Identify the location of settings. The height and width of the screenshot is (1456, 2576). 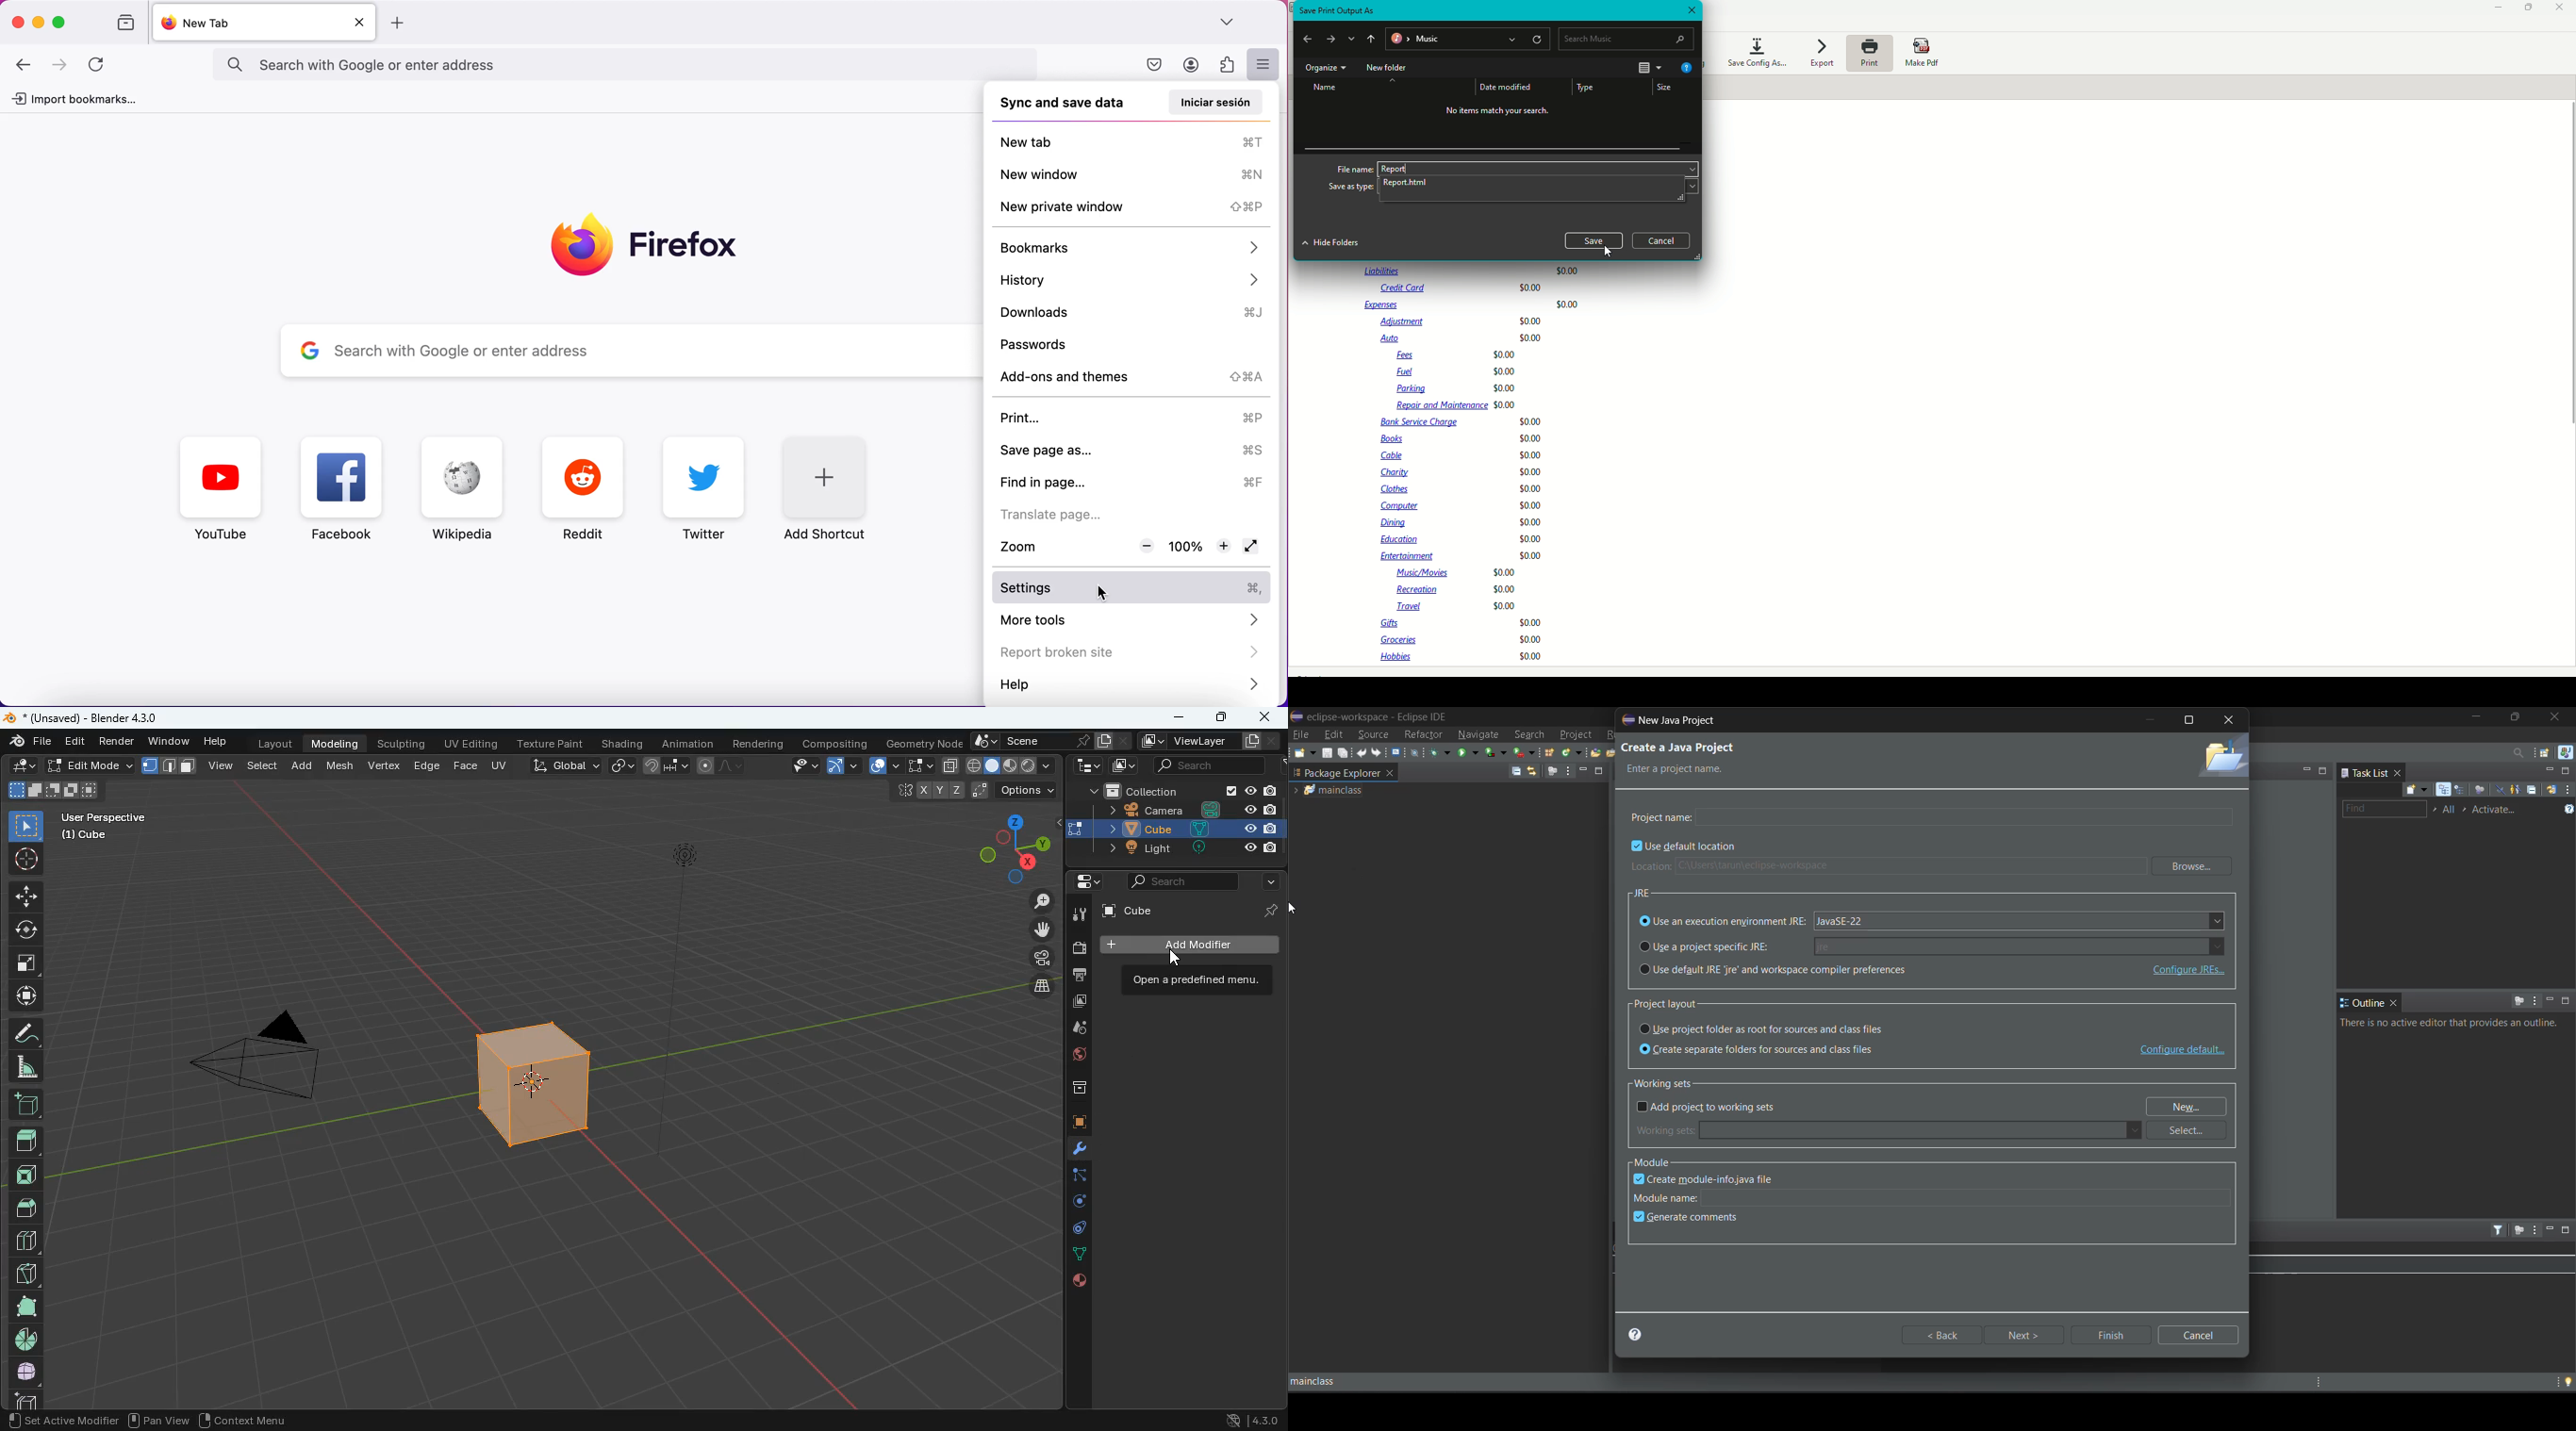
(1081, 883).